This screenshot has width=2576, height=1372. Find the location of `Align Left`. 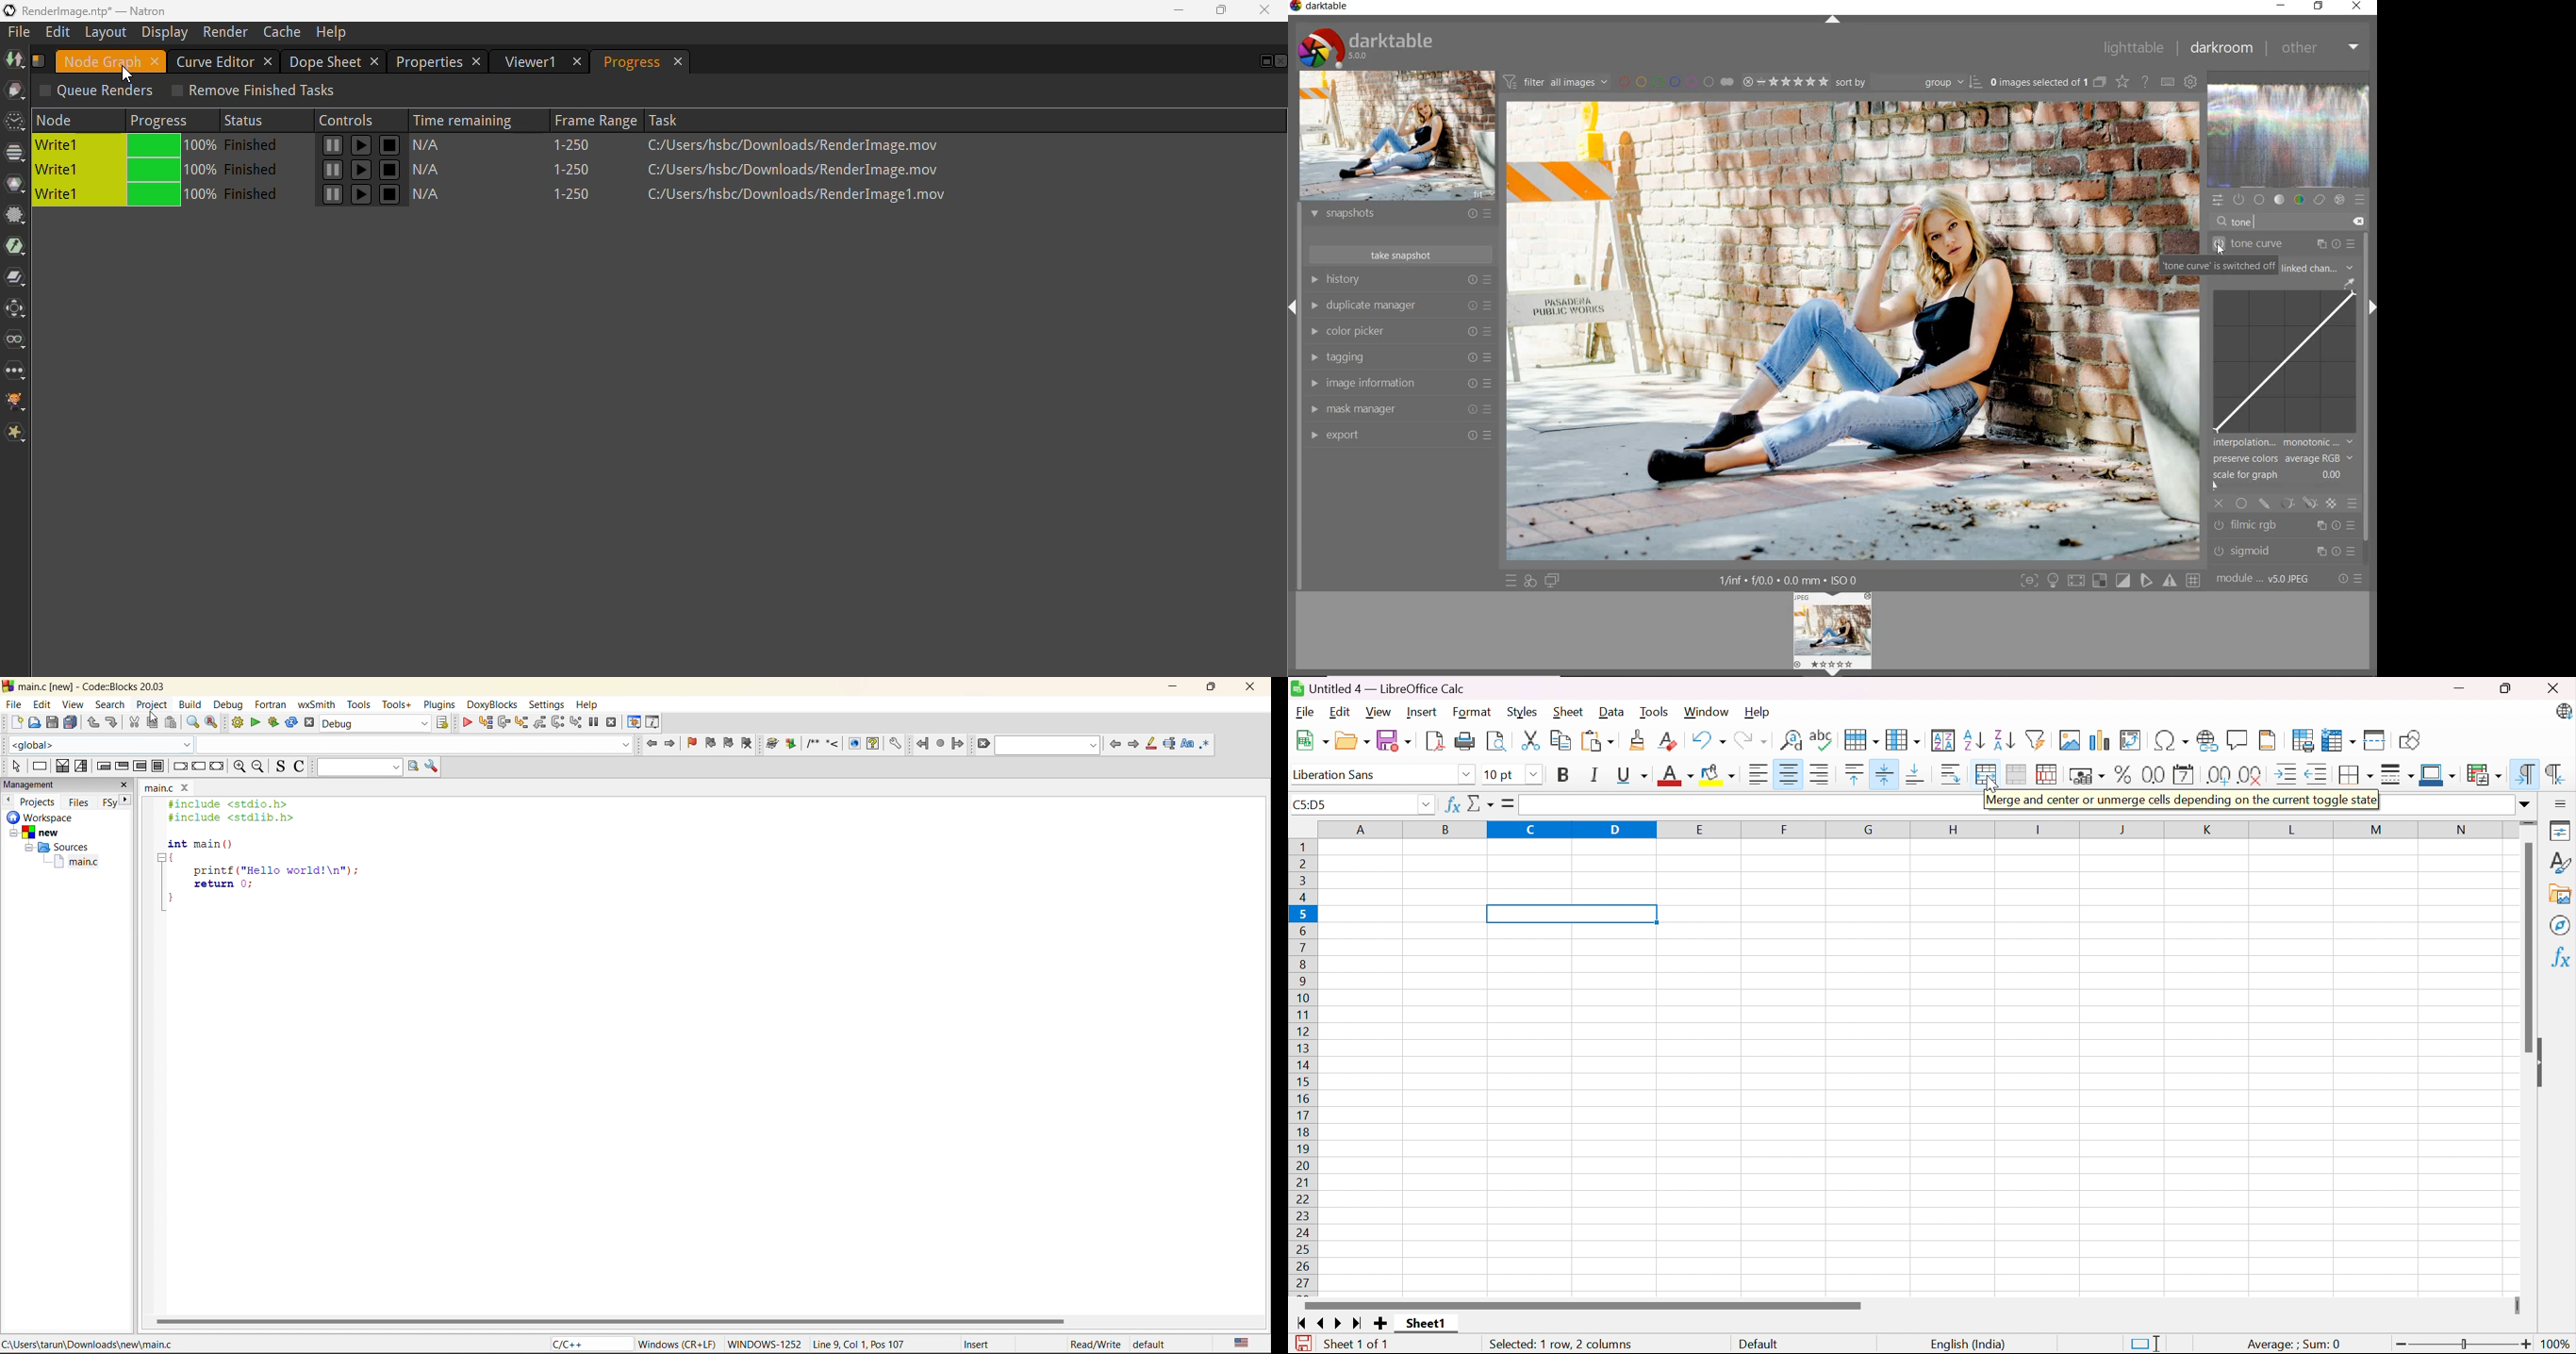

Align Left is located at coordinates (1757, 774).